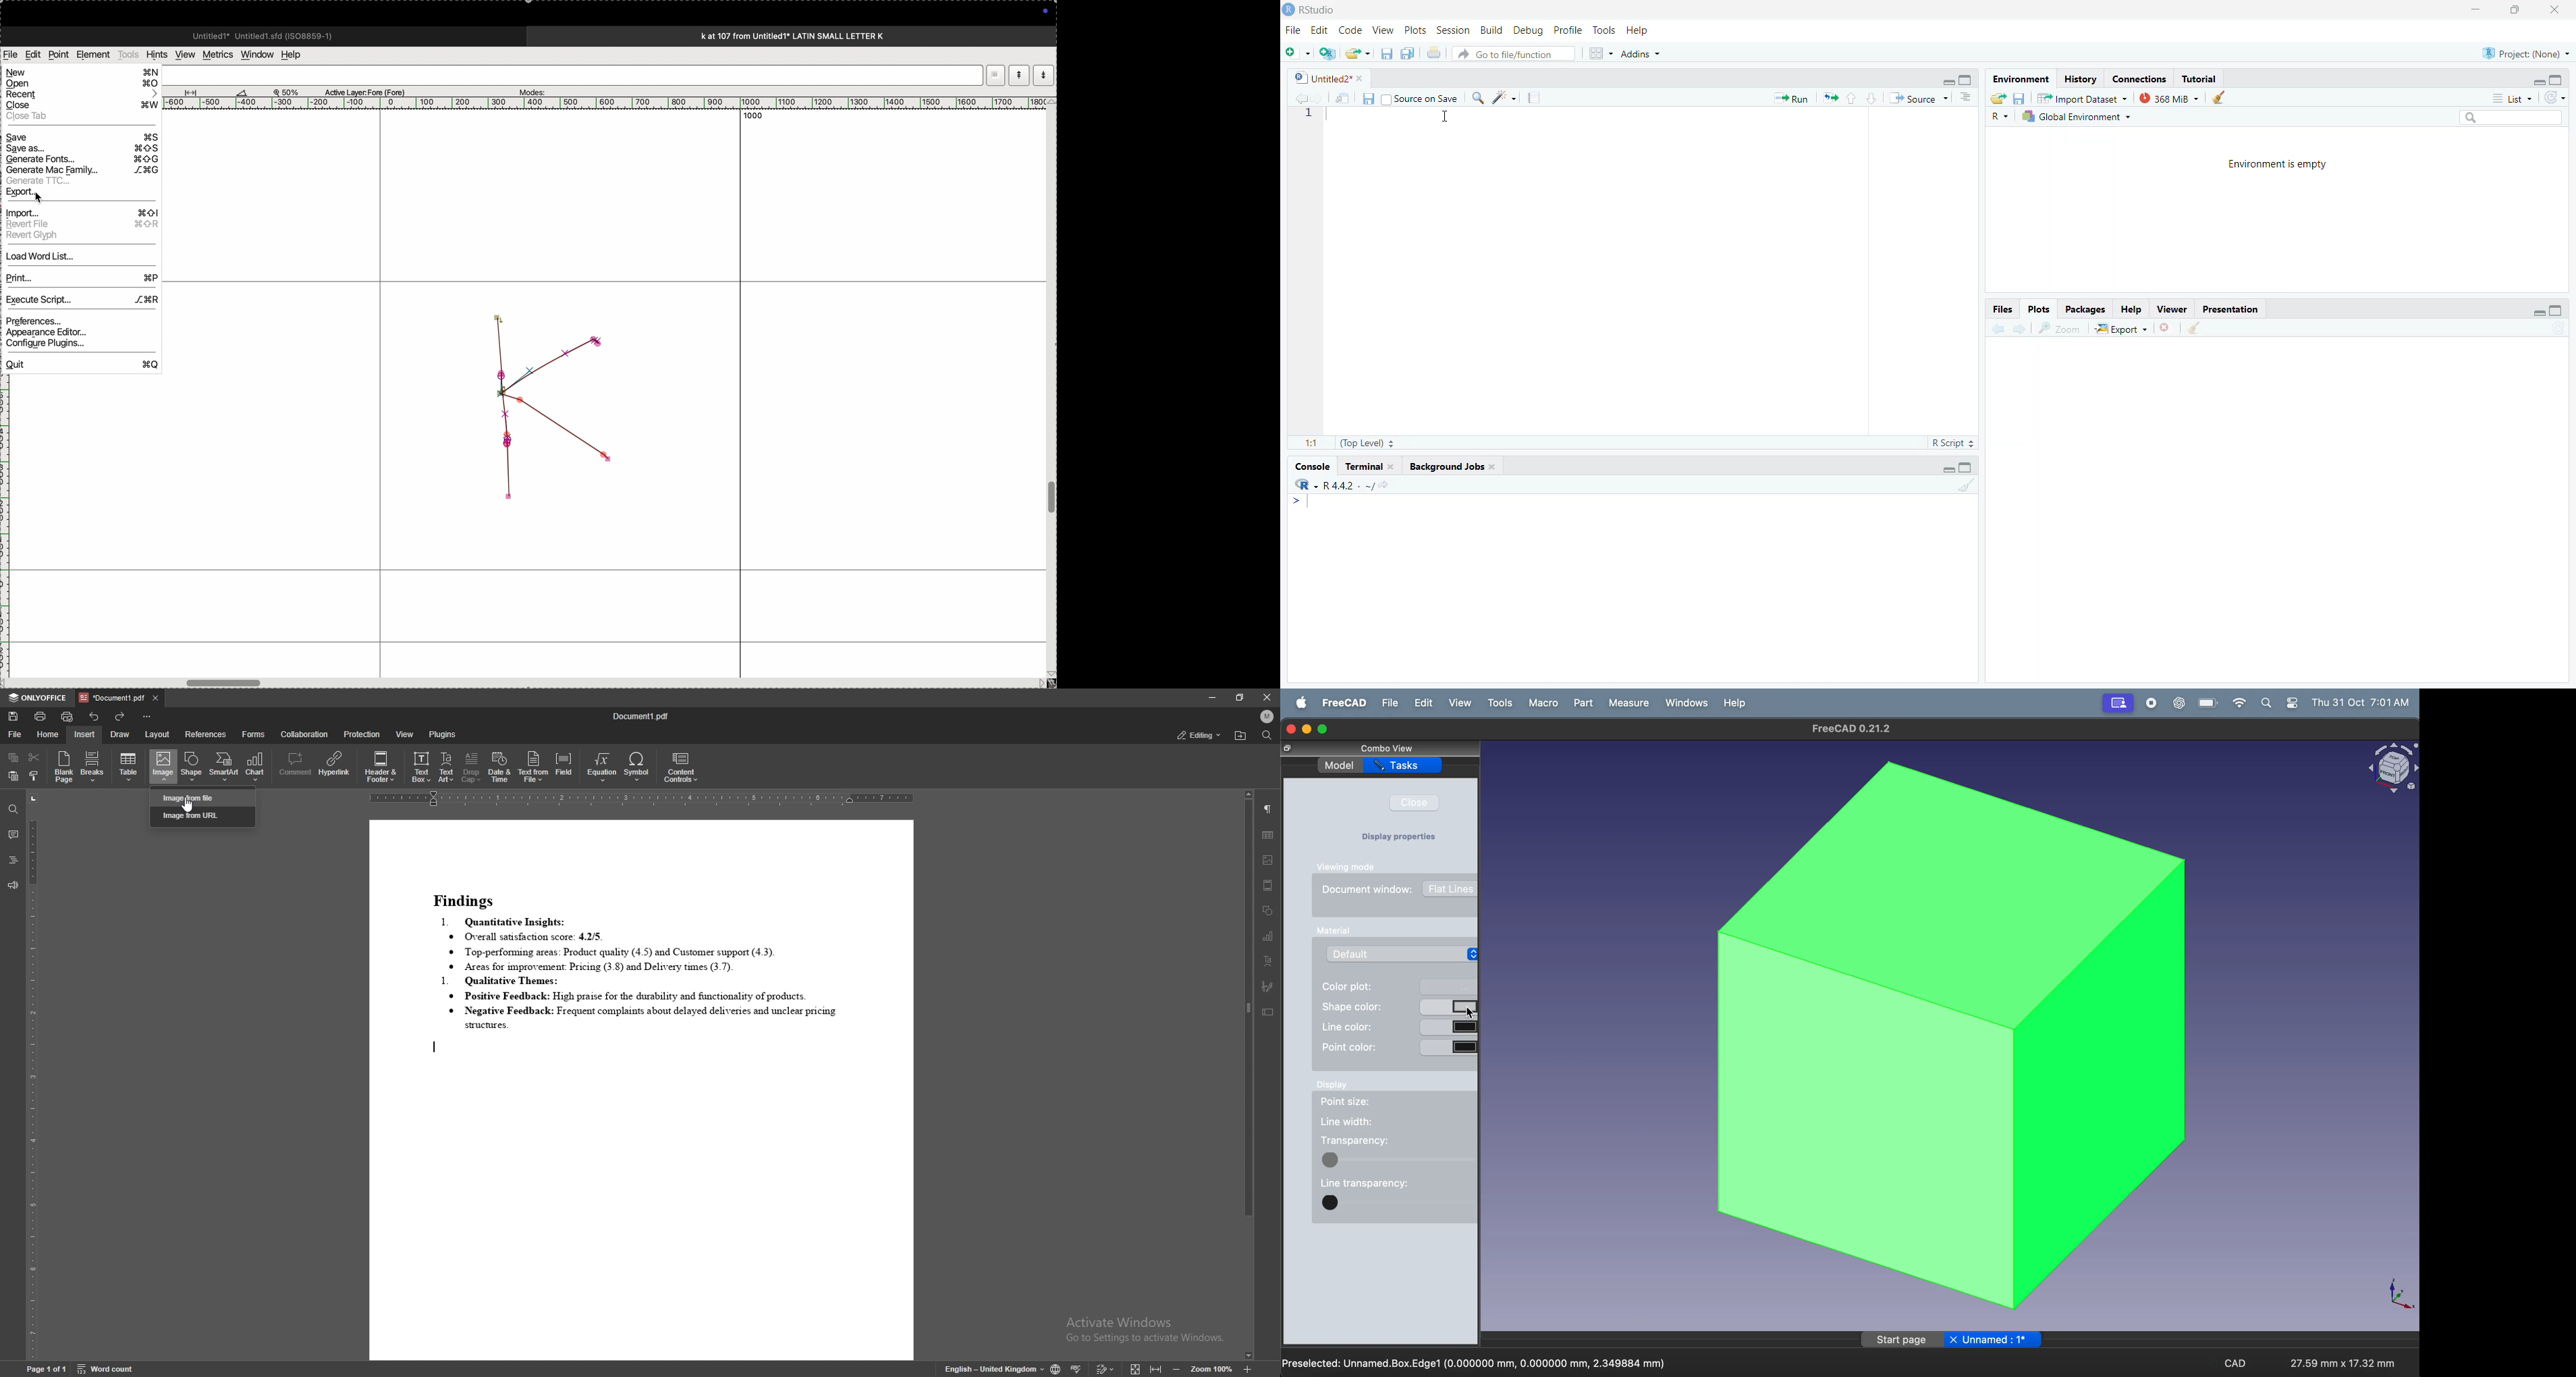  What do you see at coordinates (32, 54) in the screenshot?
I see `edit` at bounding box center [32, 54].